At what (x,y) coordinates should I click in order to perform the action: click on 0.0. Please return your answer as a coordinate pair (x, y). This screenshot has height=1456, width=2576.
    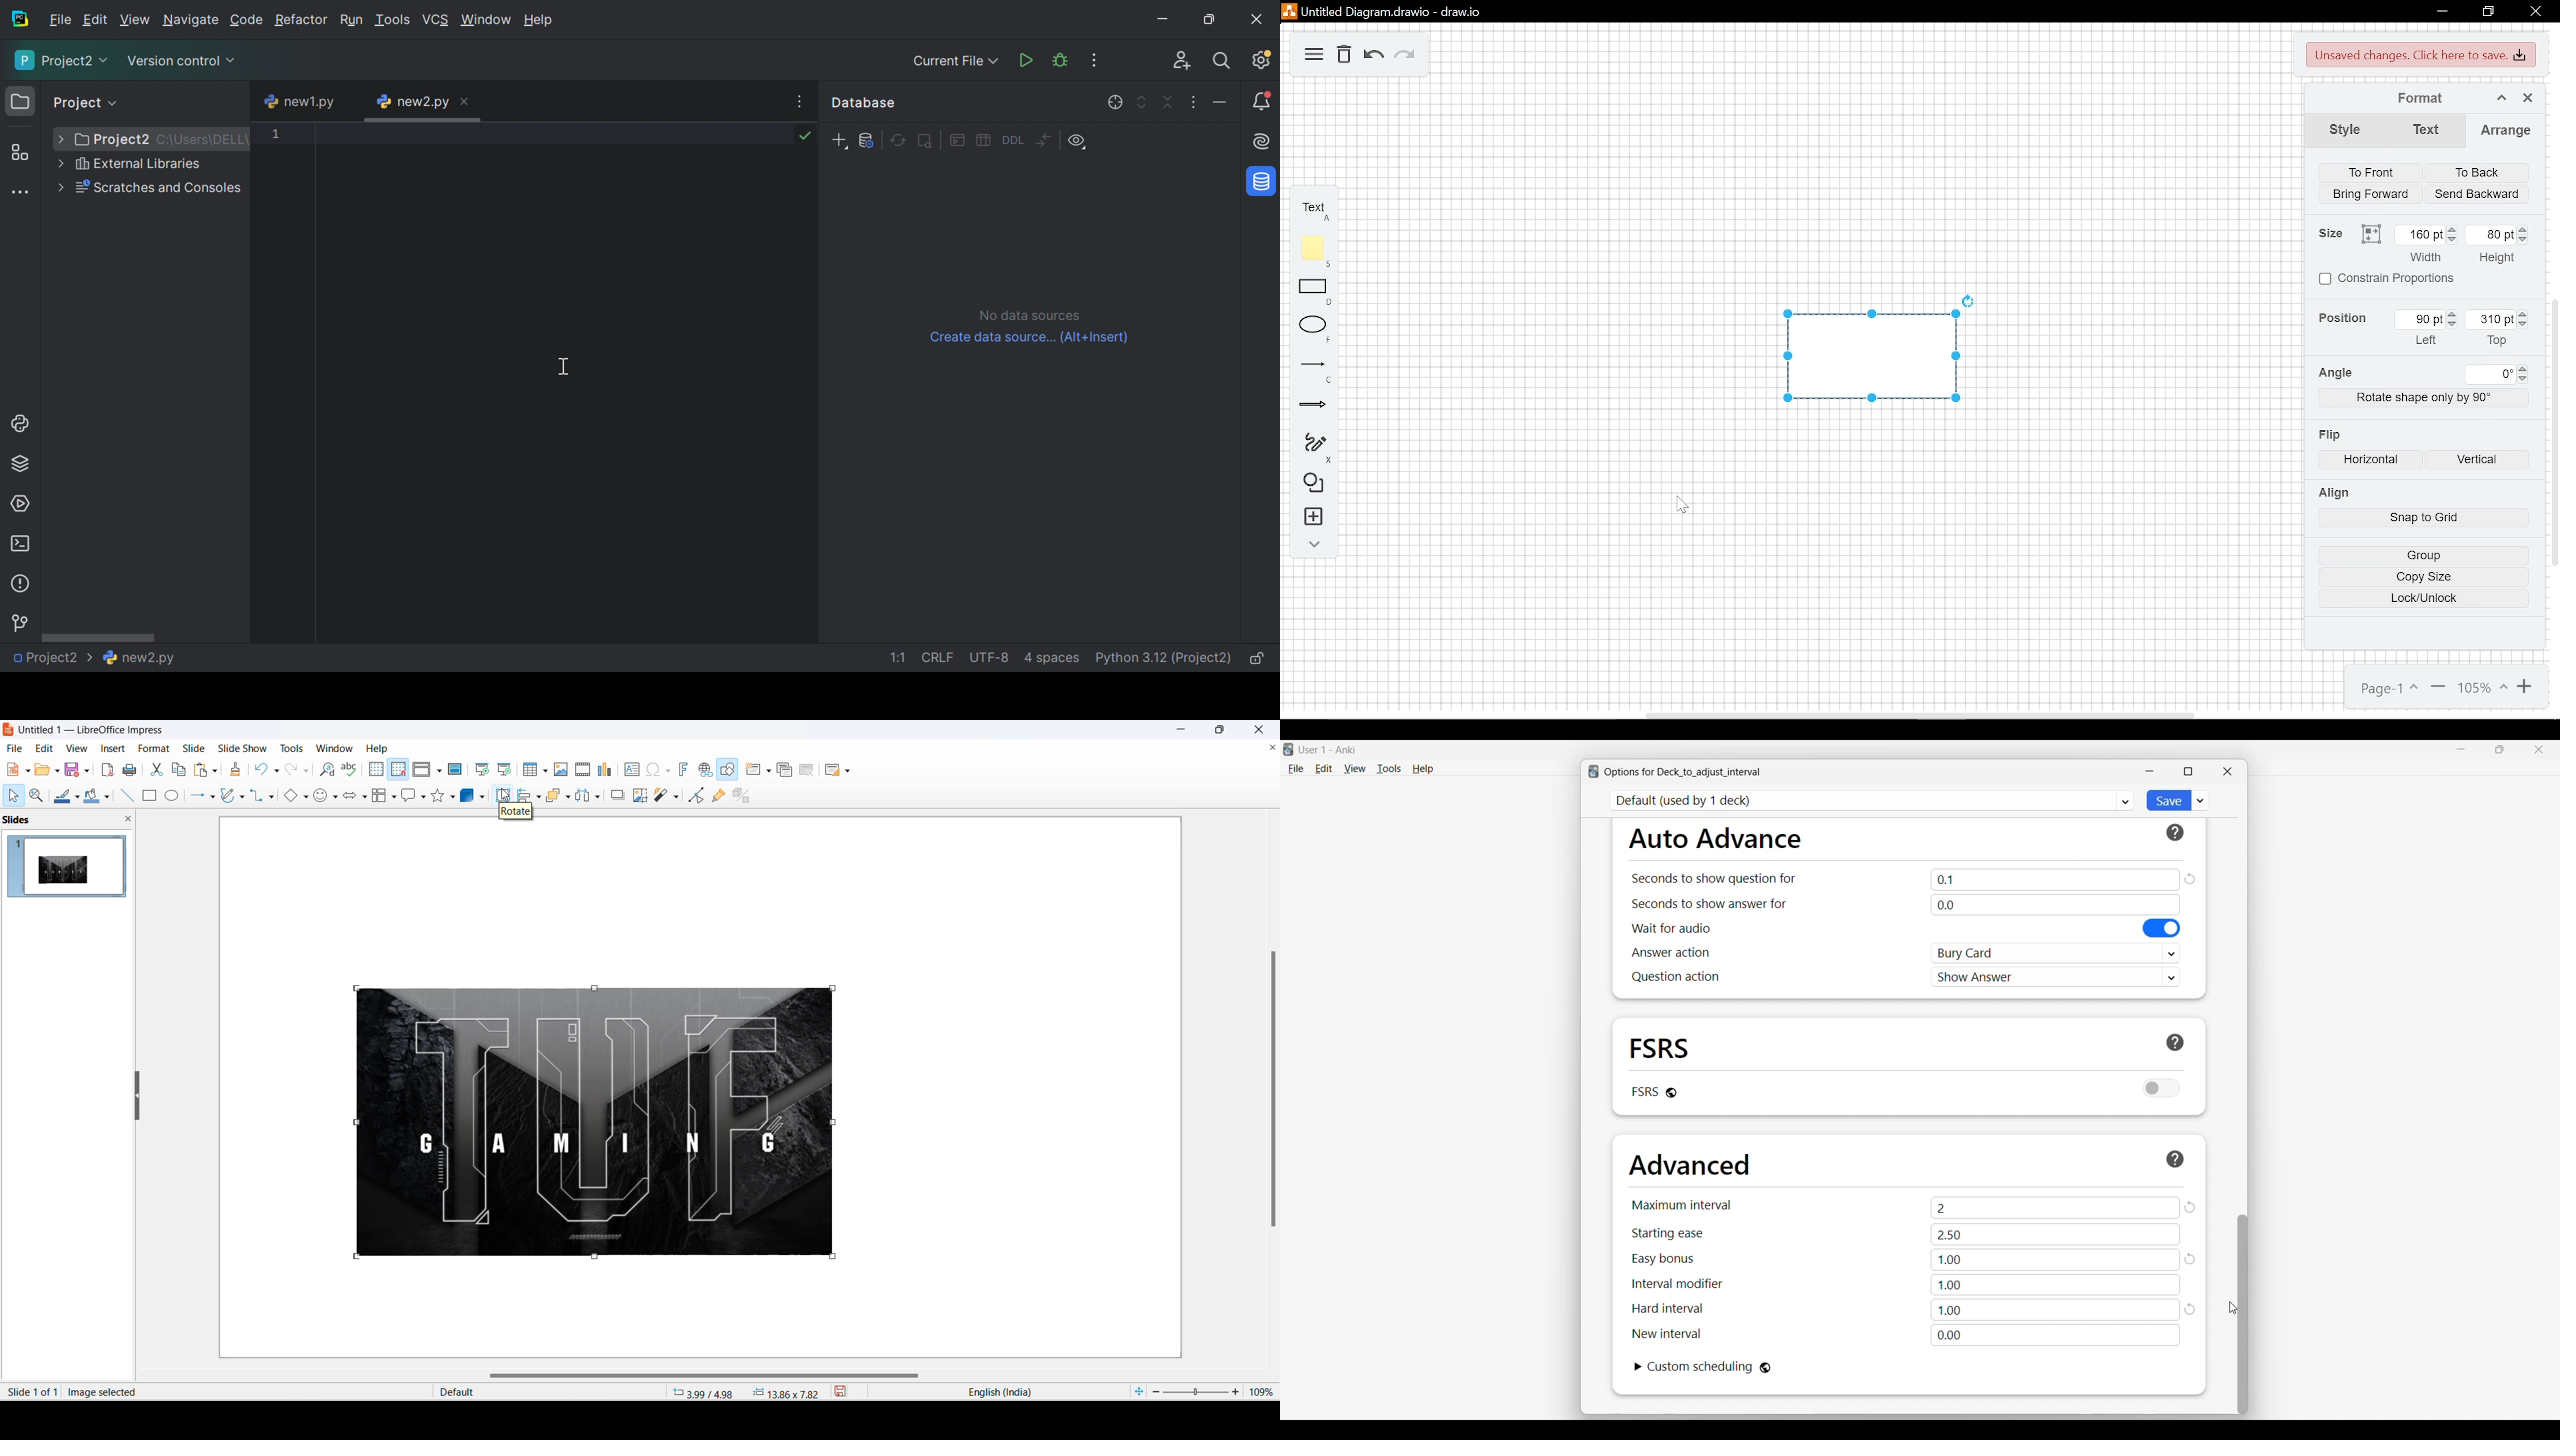
    Looking at the image, I should click on (2055, 905).